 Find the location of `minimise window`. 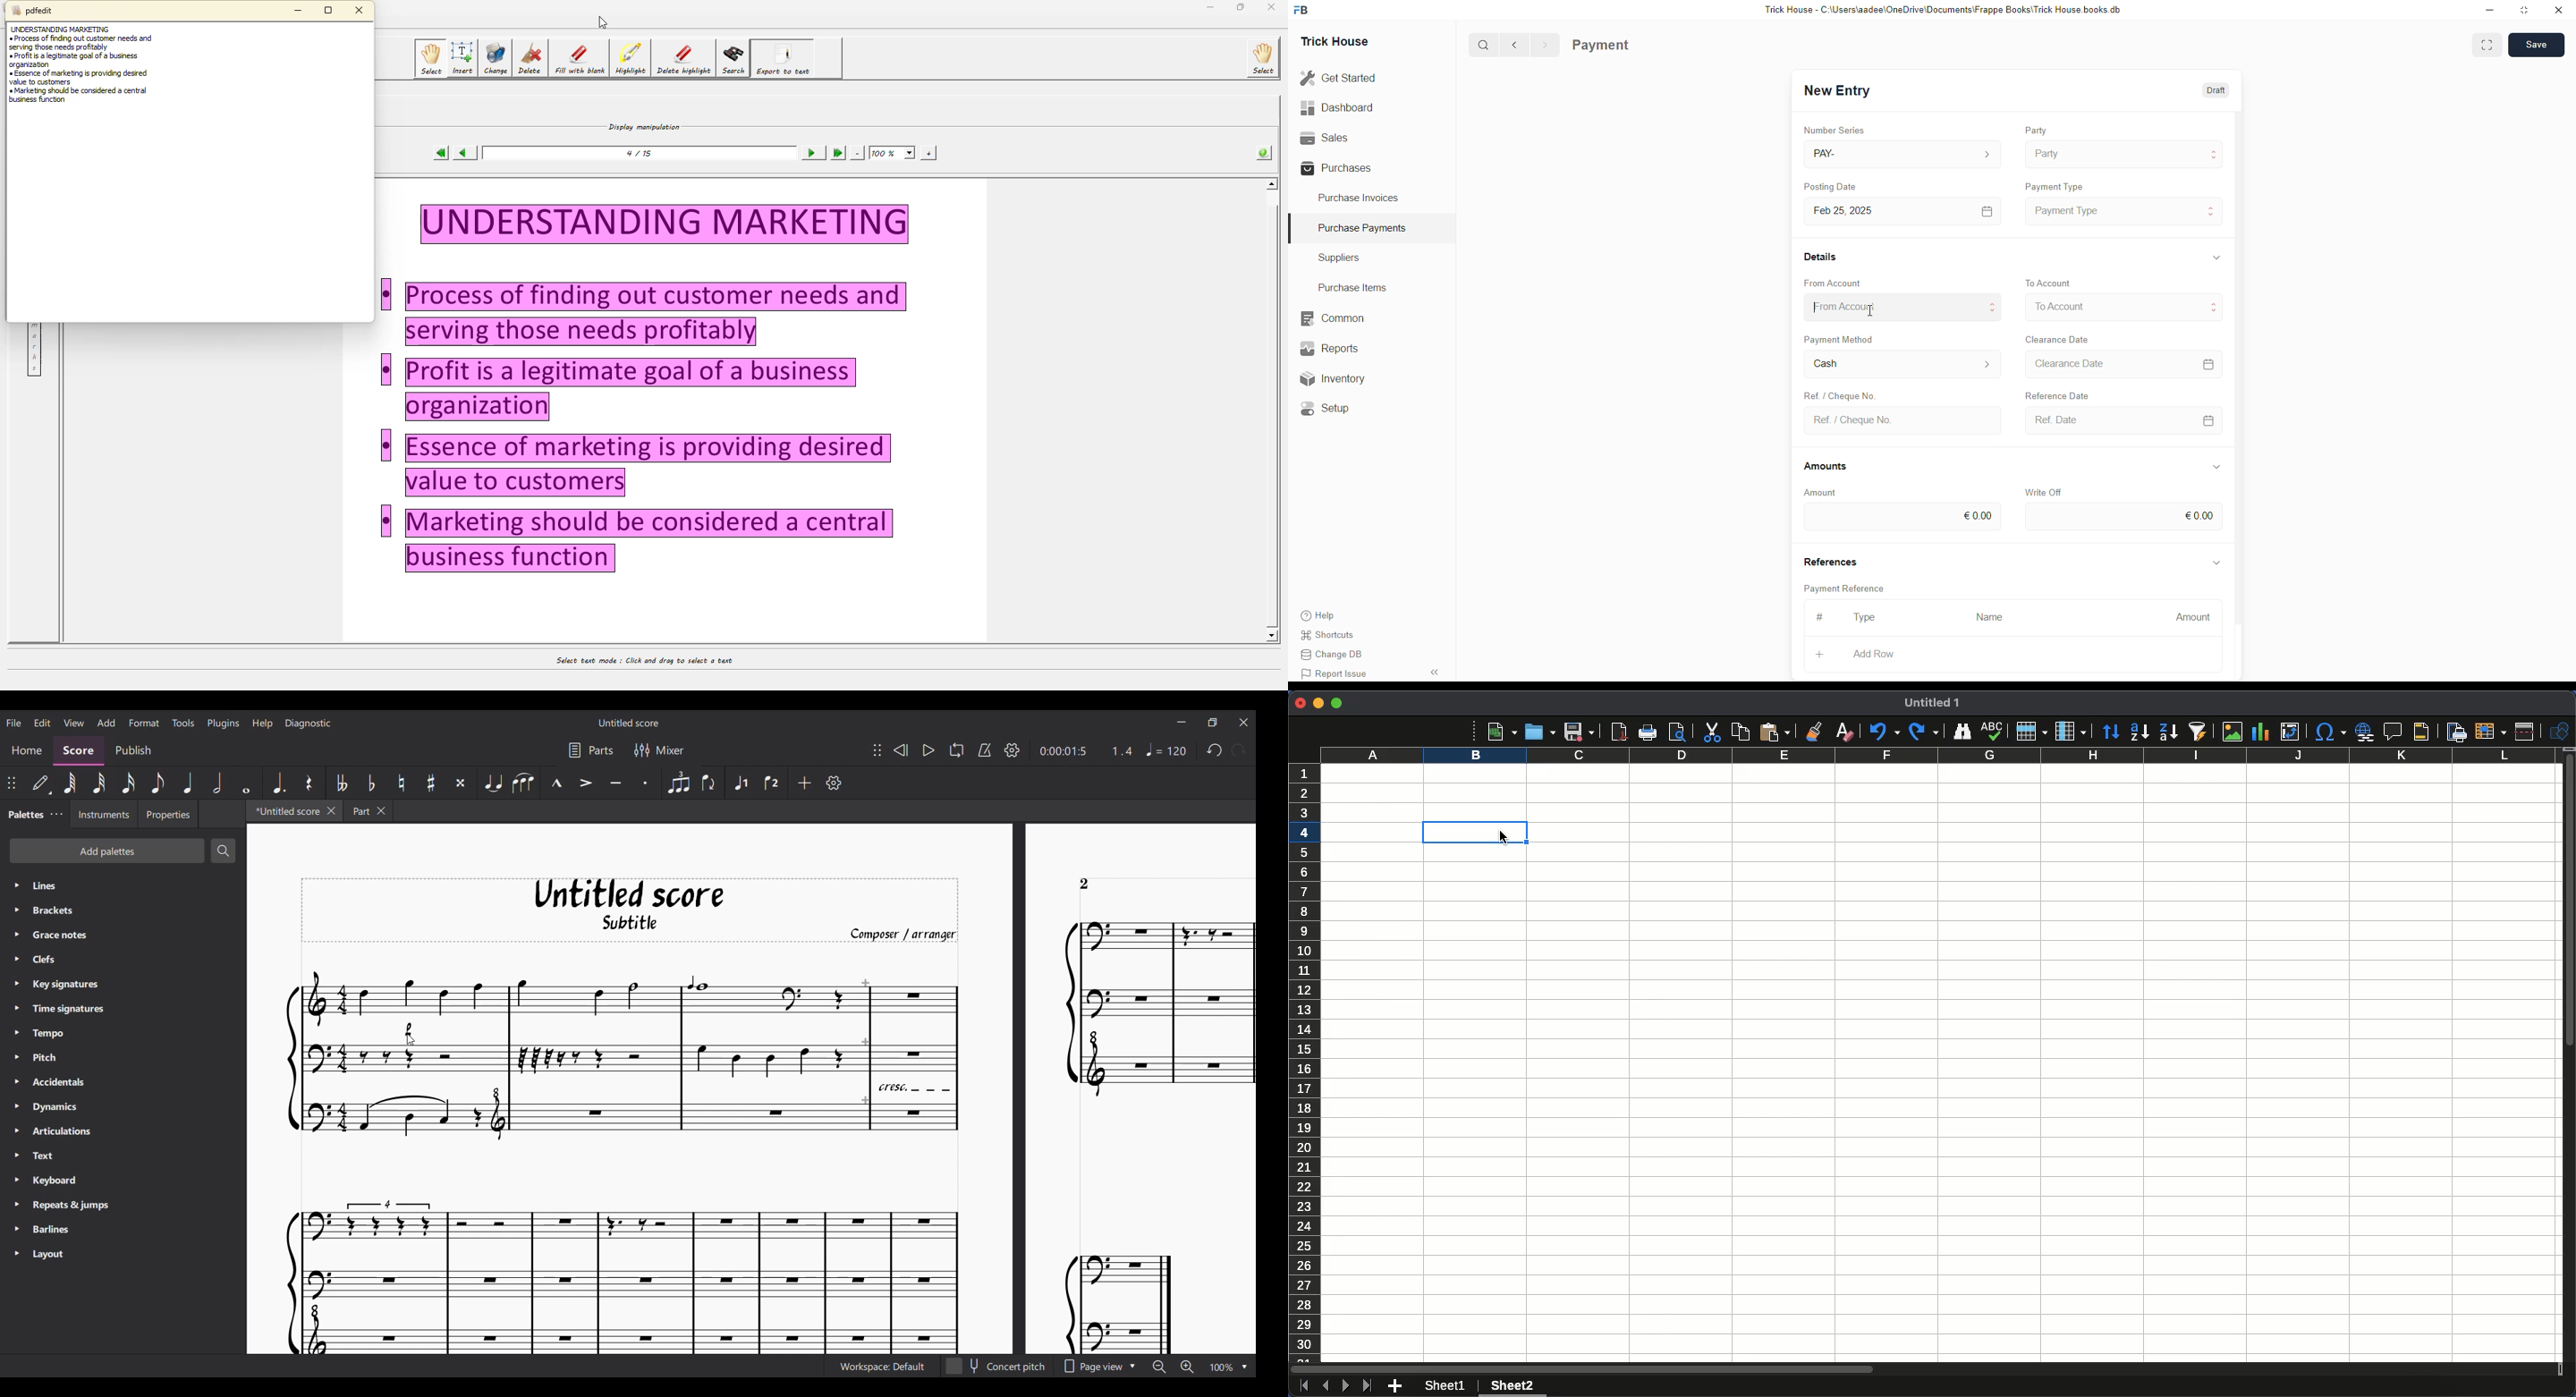

minimise window is located at coordinates (2523, 11).